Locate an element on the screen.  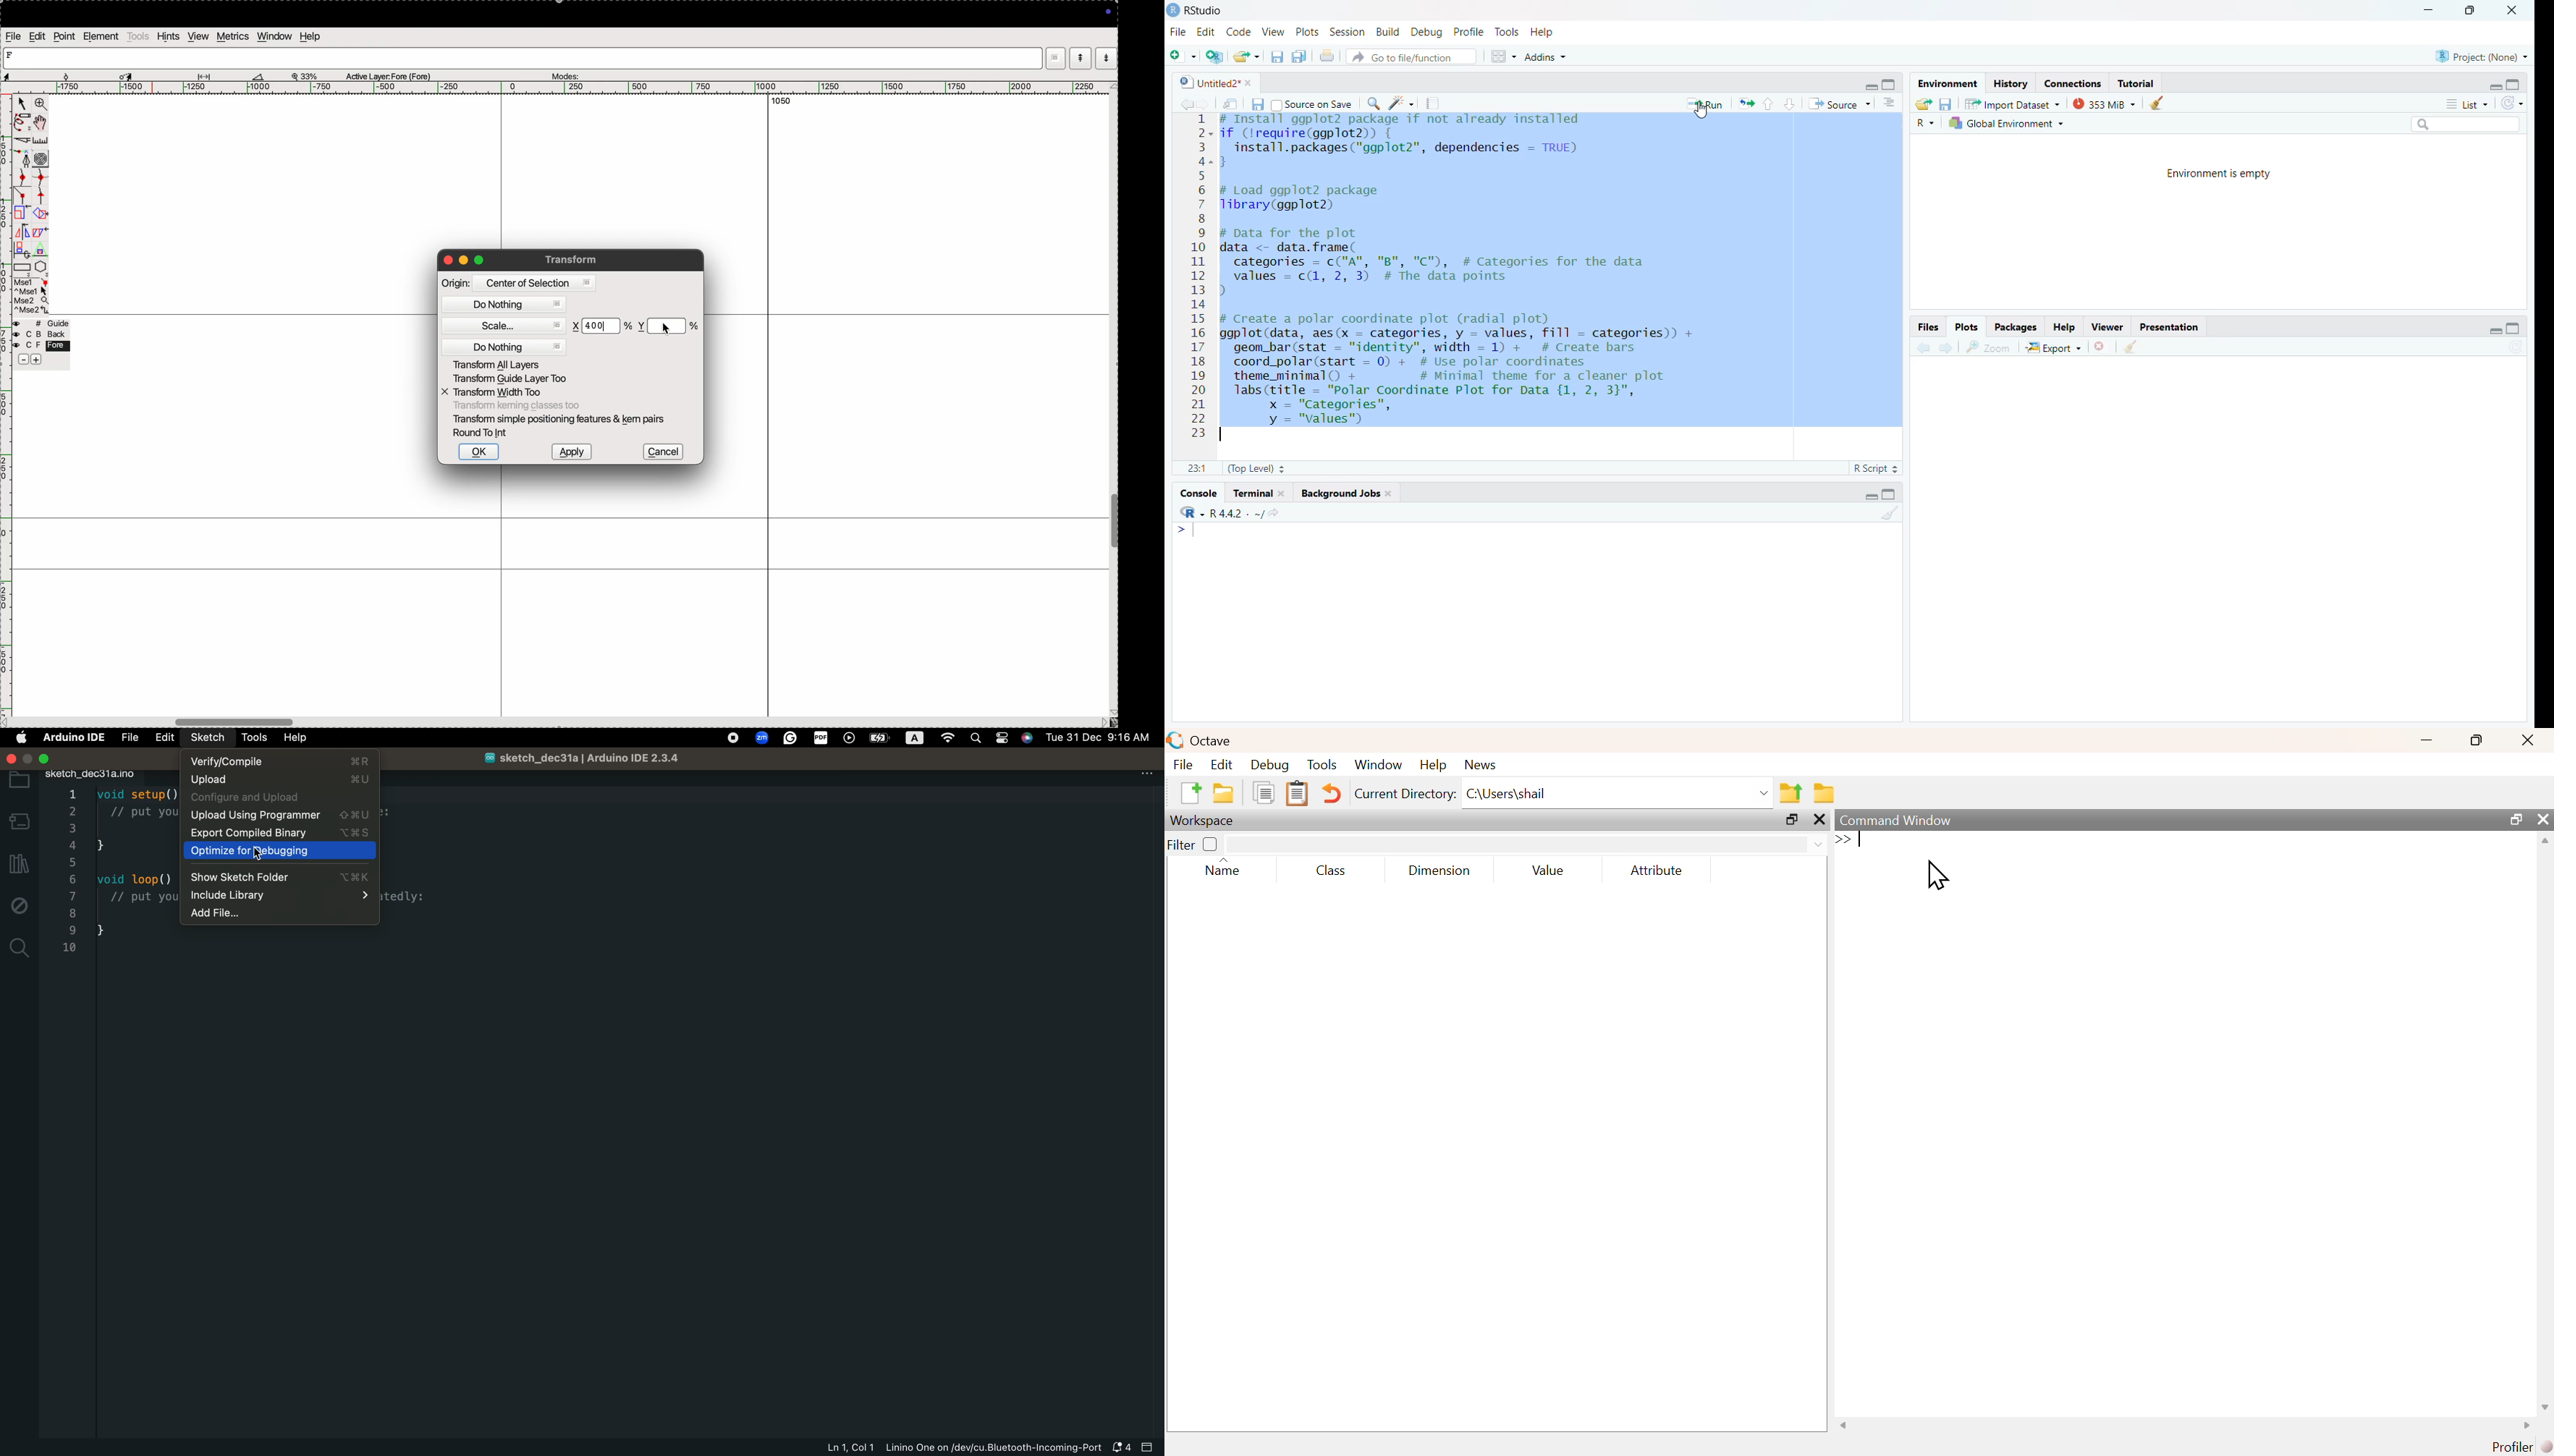
show in new window is located at coordinates (1228, 102).